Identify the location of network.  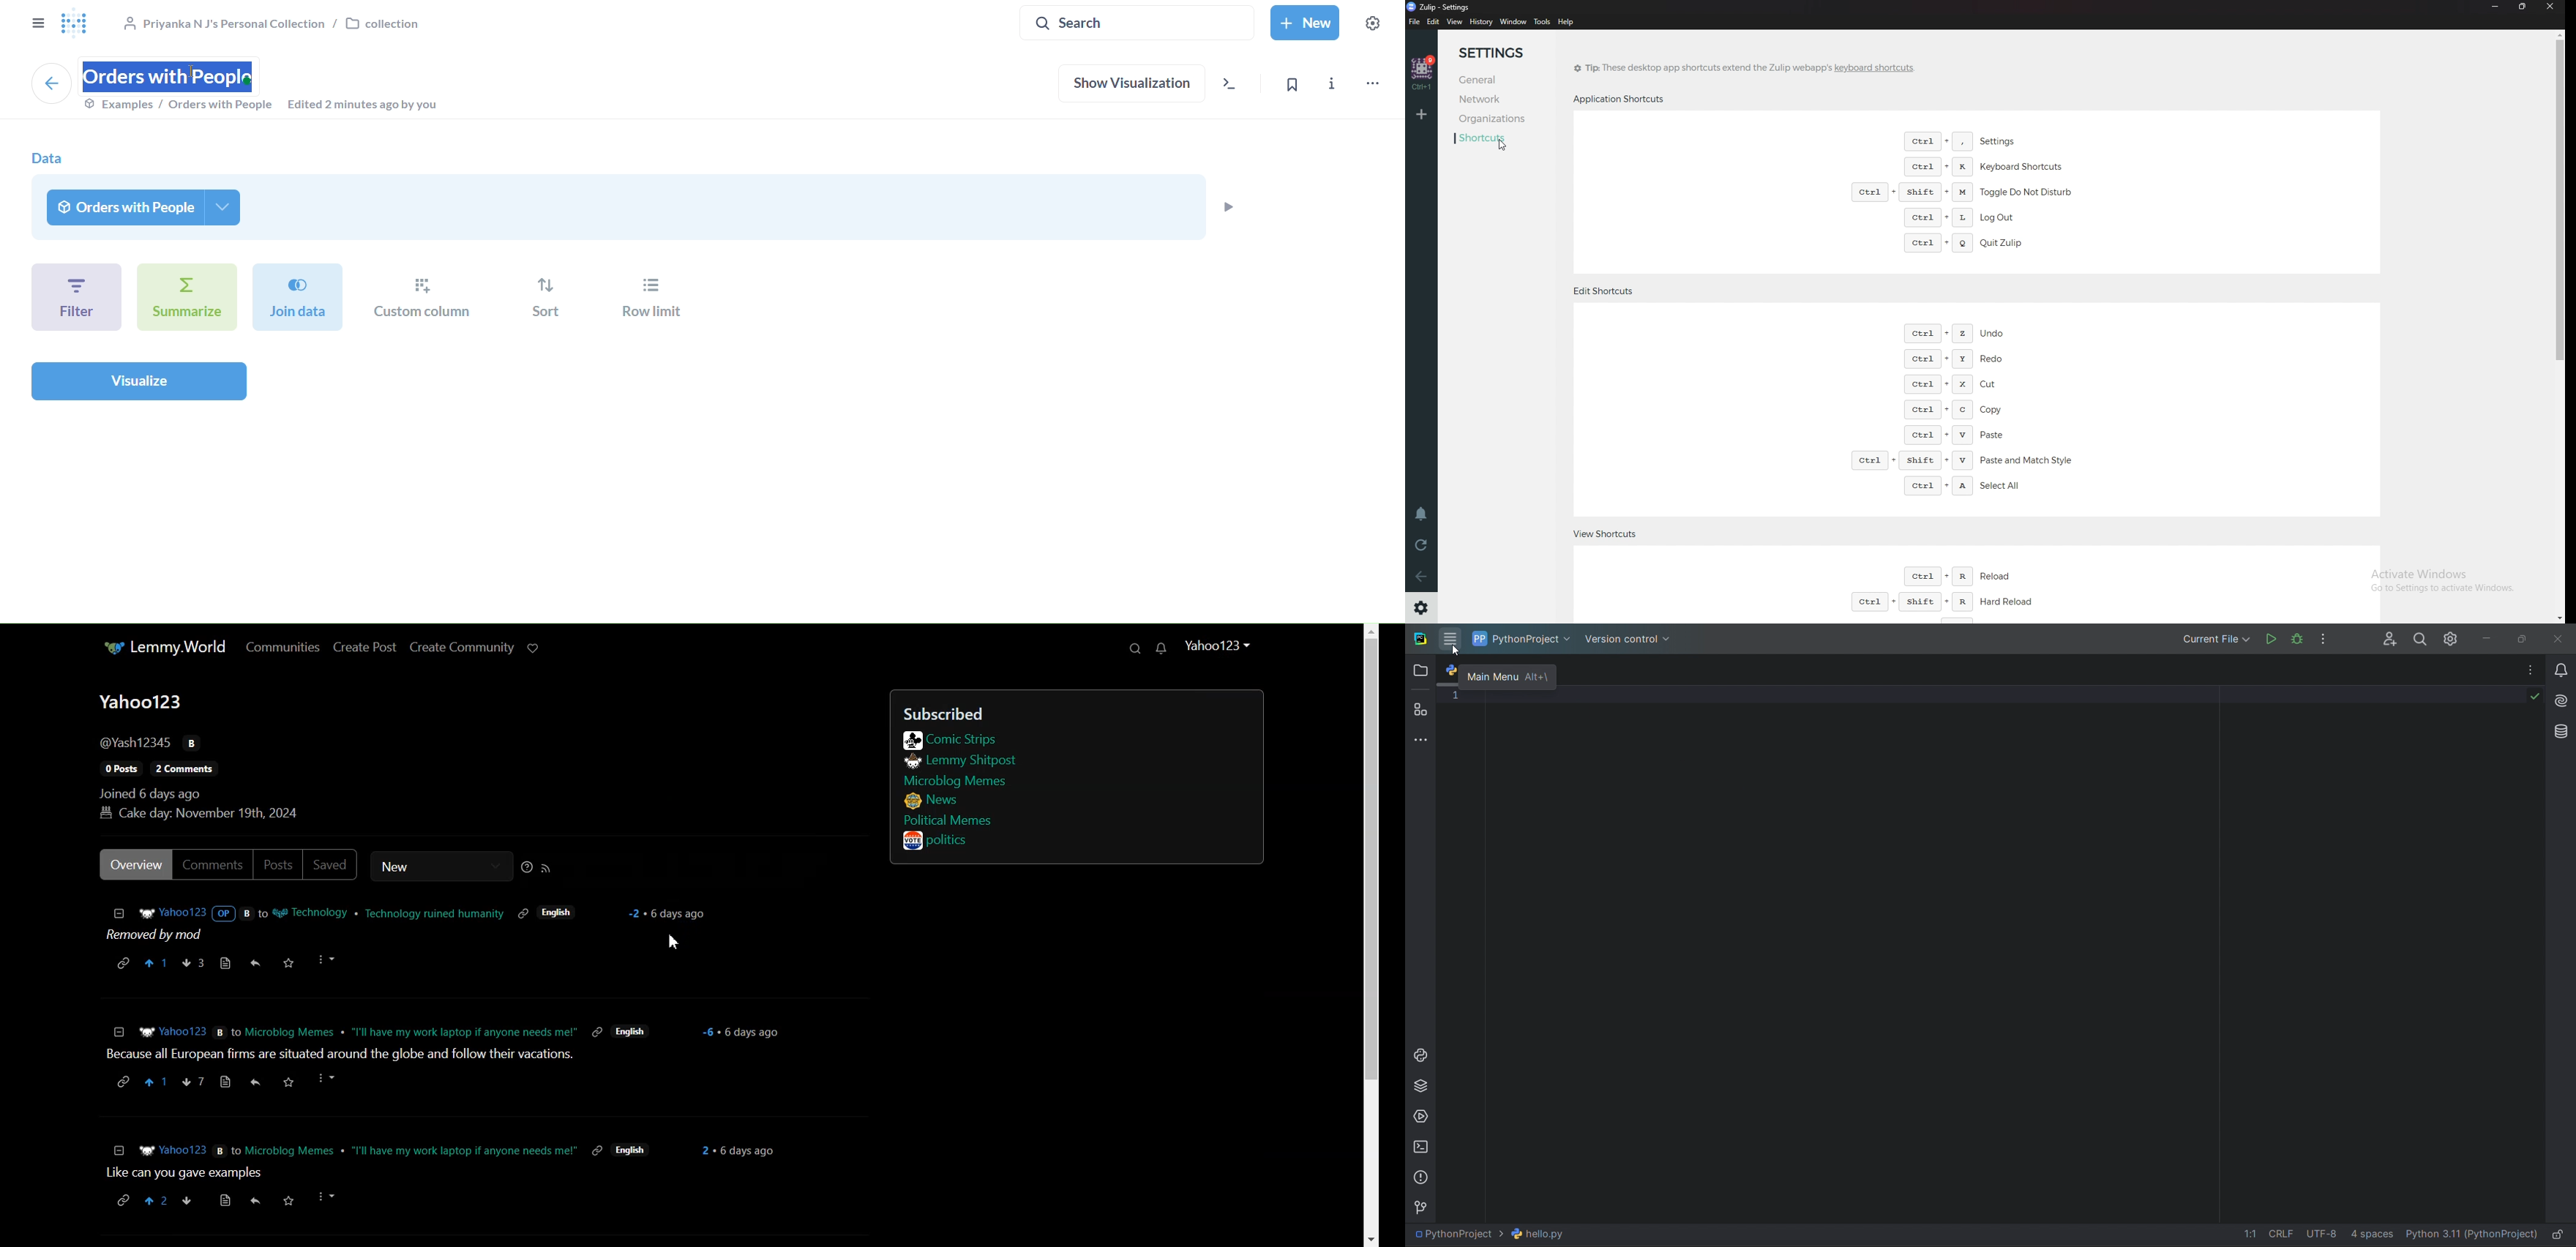
(1498, 98).